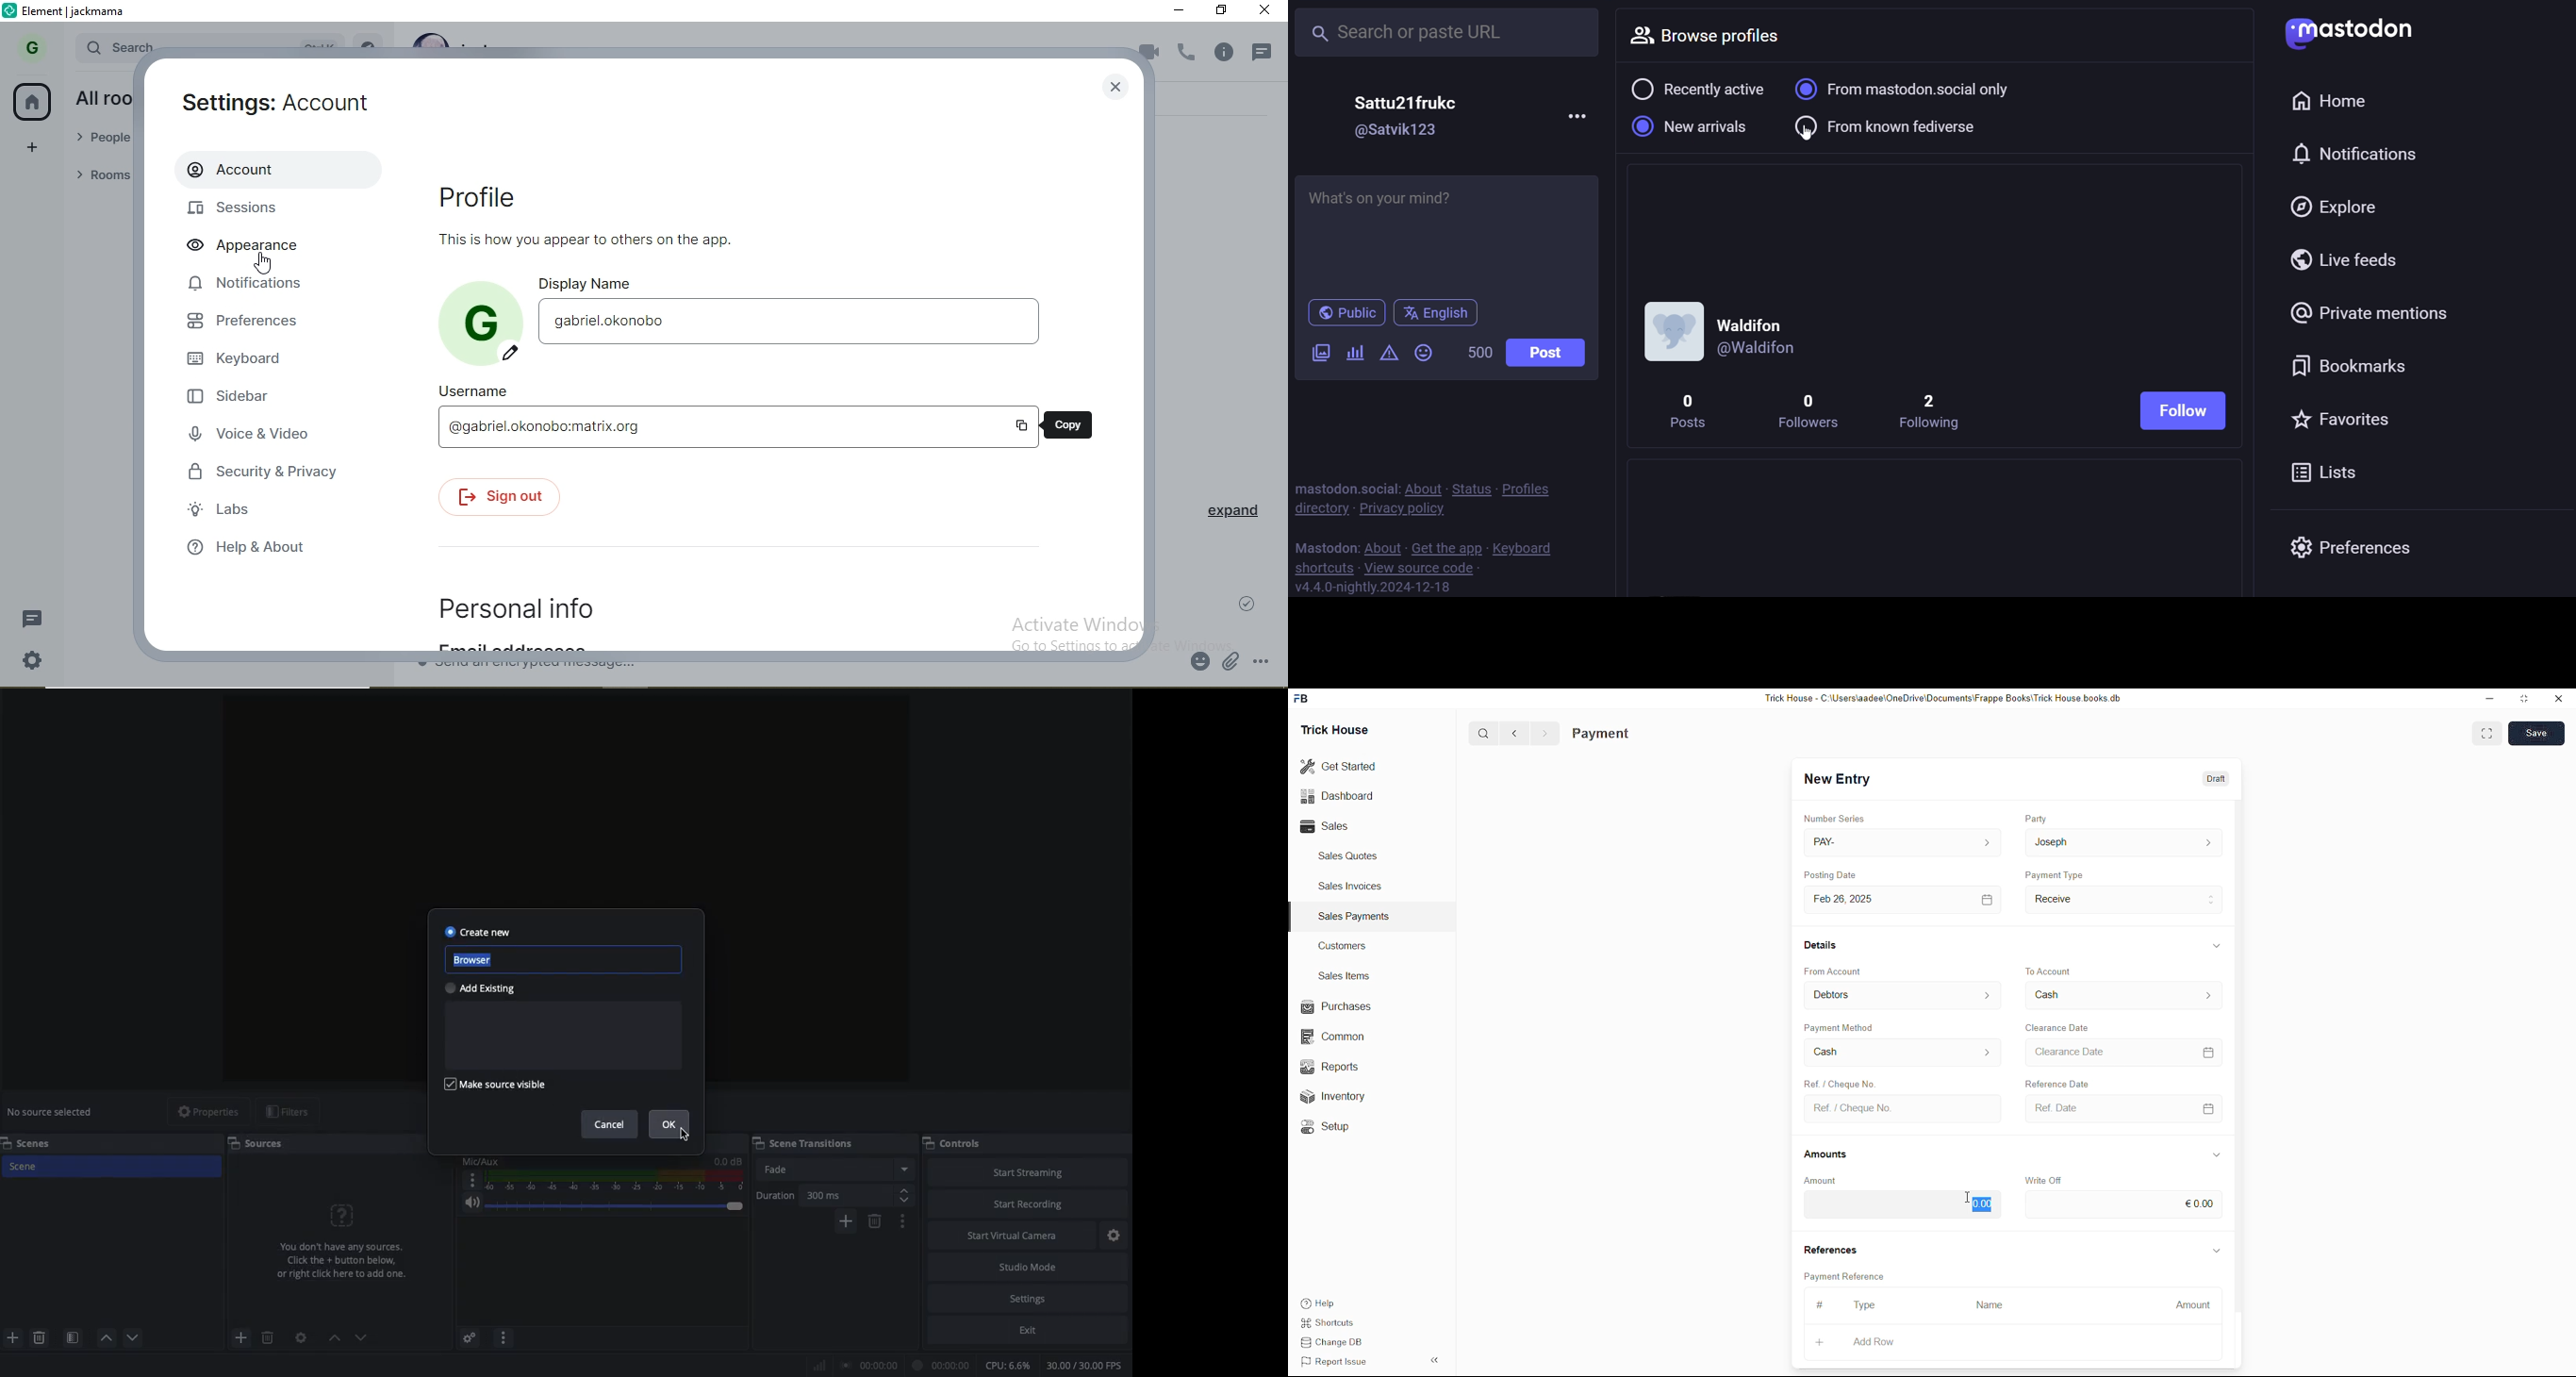  Describe the element at coordinates (831, 1195) in the screenshot. I see `Duration` at that location.